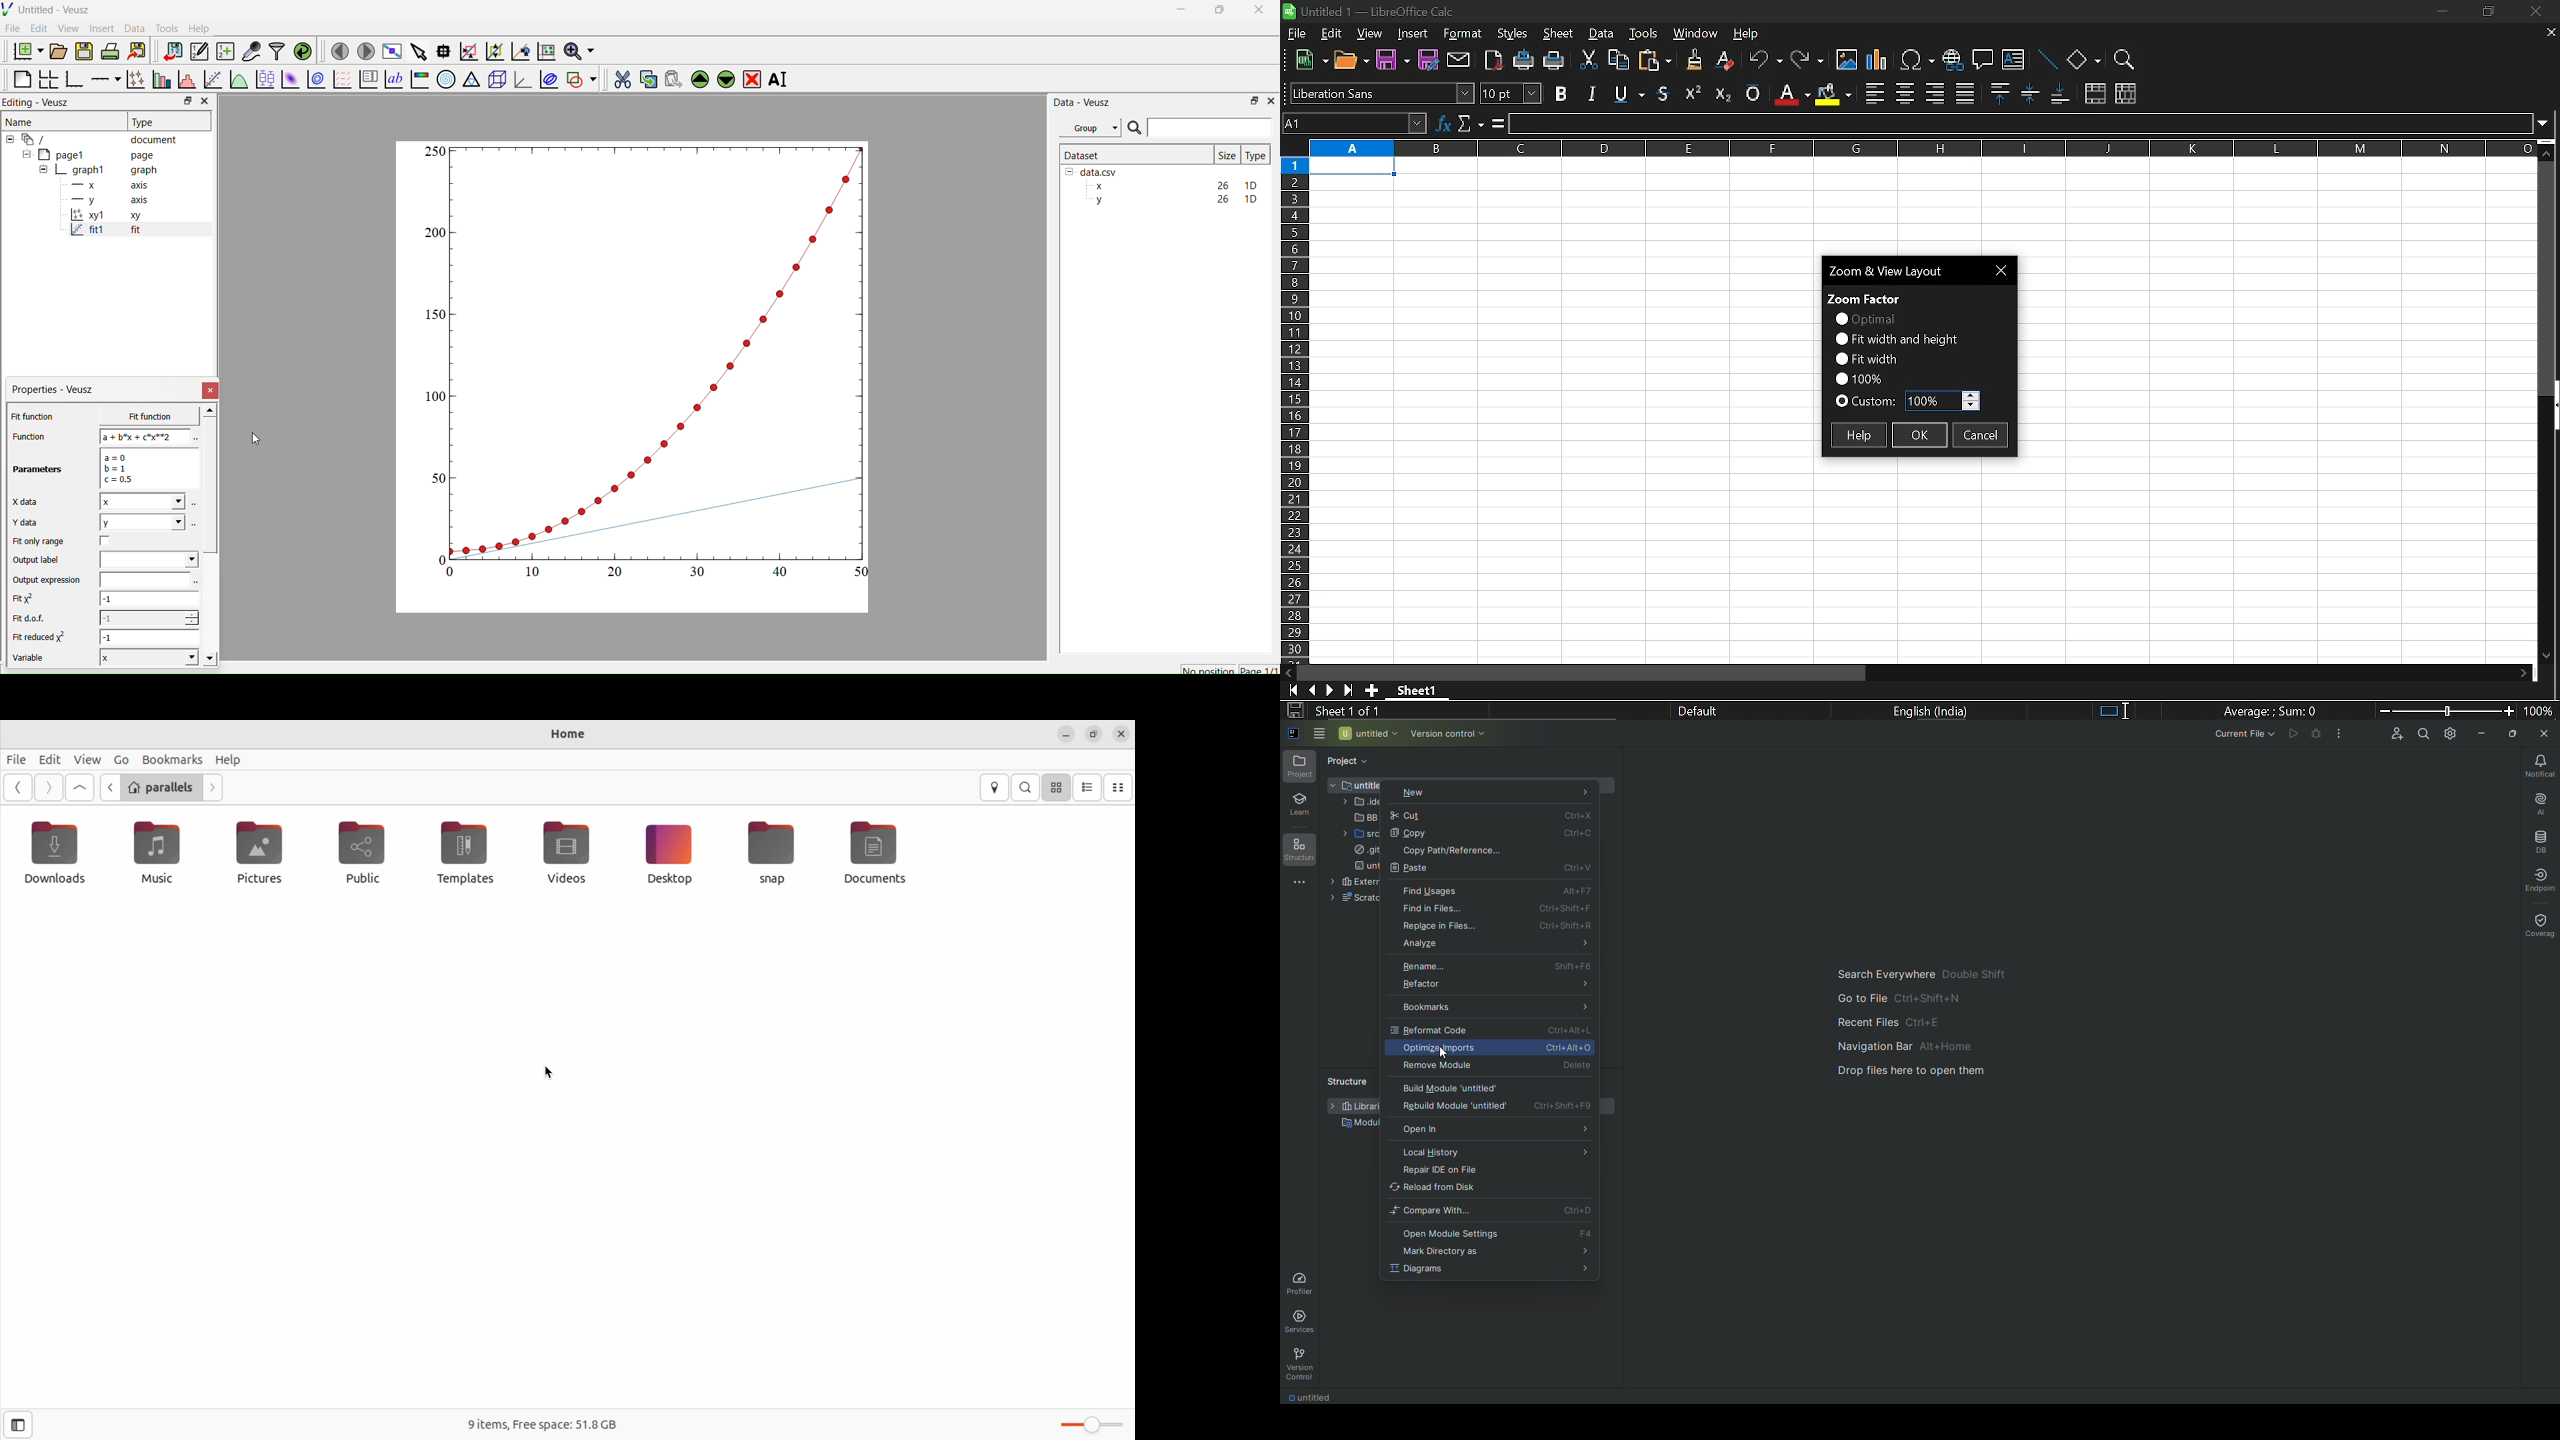 This screenshot has width=2576, height=1456. Describe the element at coordinates (1460, 61) in the screenshot. I see `attach` at that location.